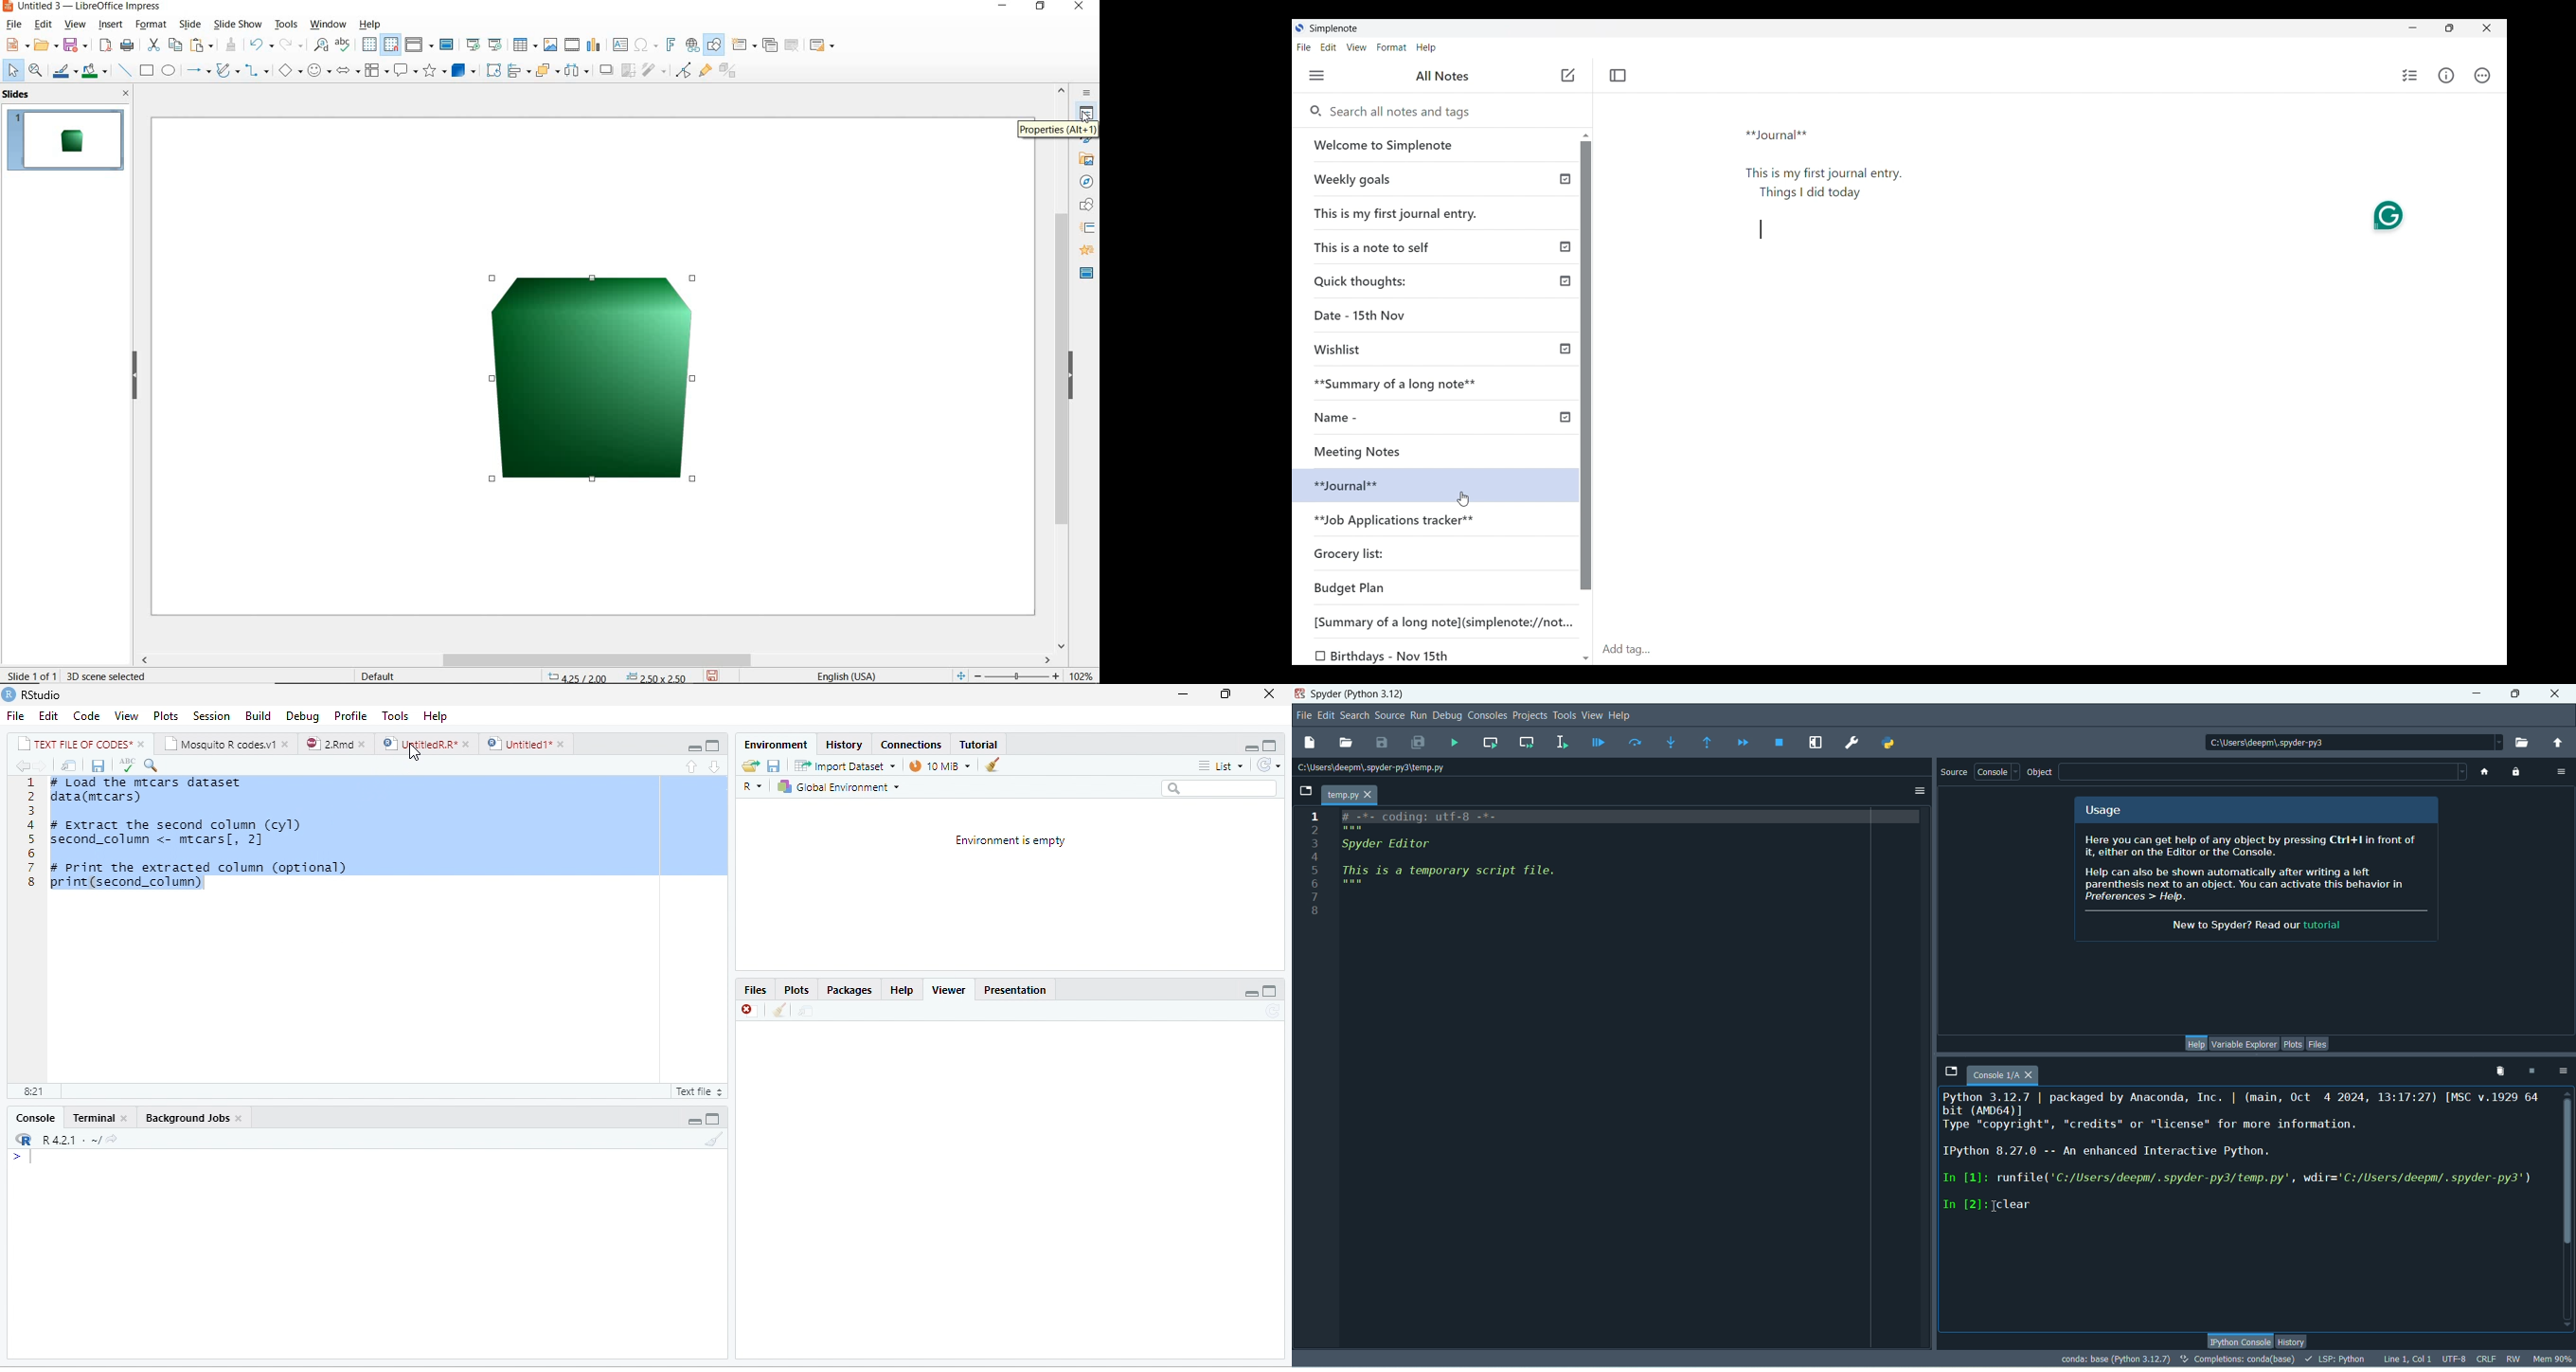 The width and height of the screenshot is (2576, 1372). What do you see at coordinates (420, 45) in the screenshot?
I see `display views` at bounding box center [420, 45].